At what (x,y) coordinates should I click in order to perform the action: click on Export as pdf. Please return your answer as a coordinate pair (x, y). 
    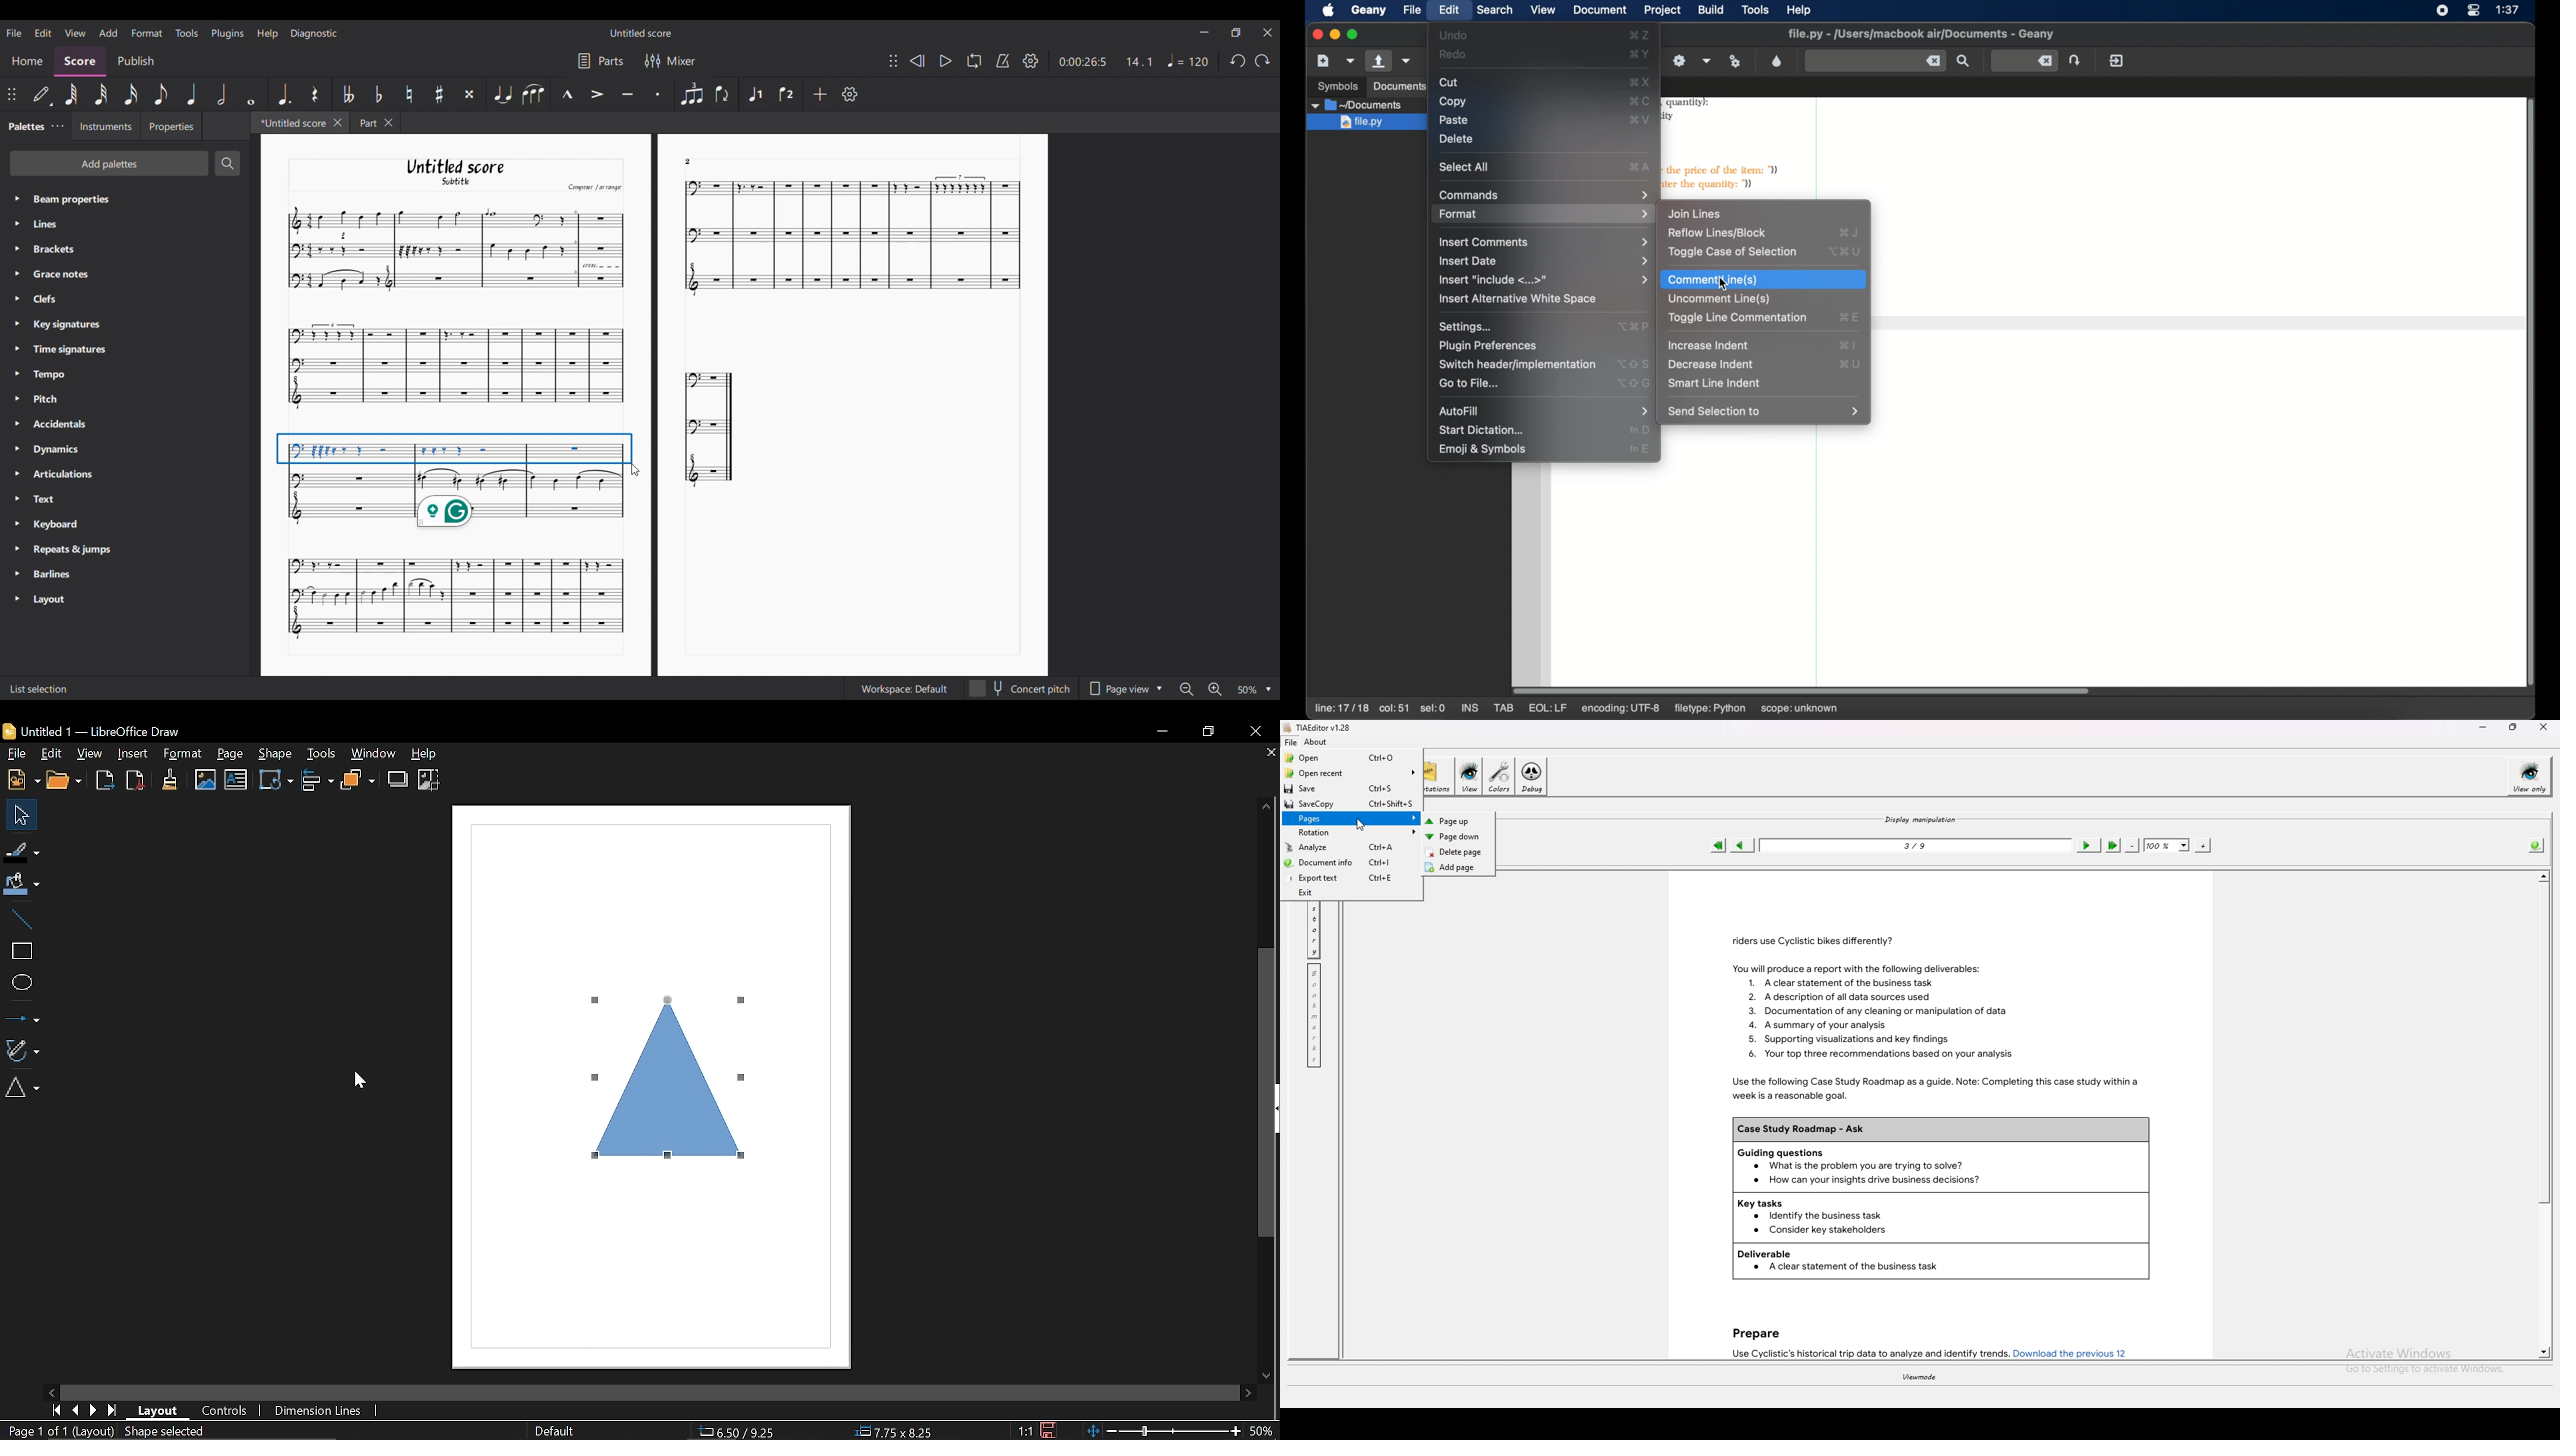
    Looking at the image, I should click on (136, 781).